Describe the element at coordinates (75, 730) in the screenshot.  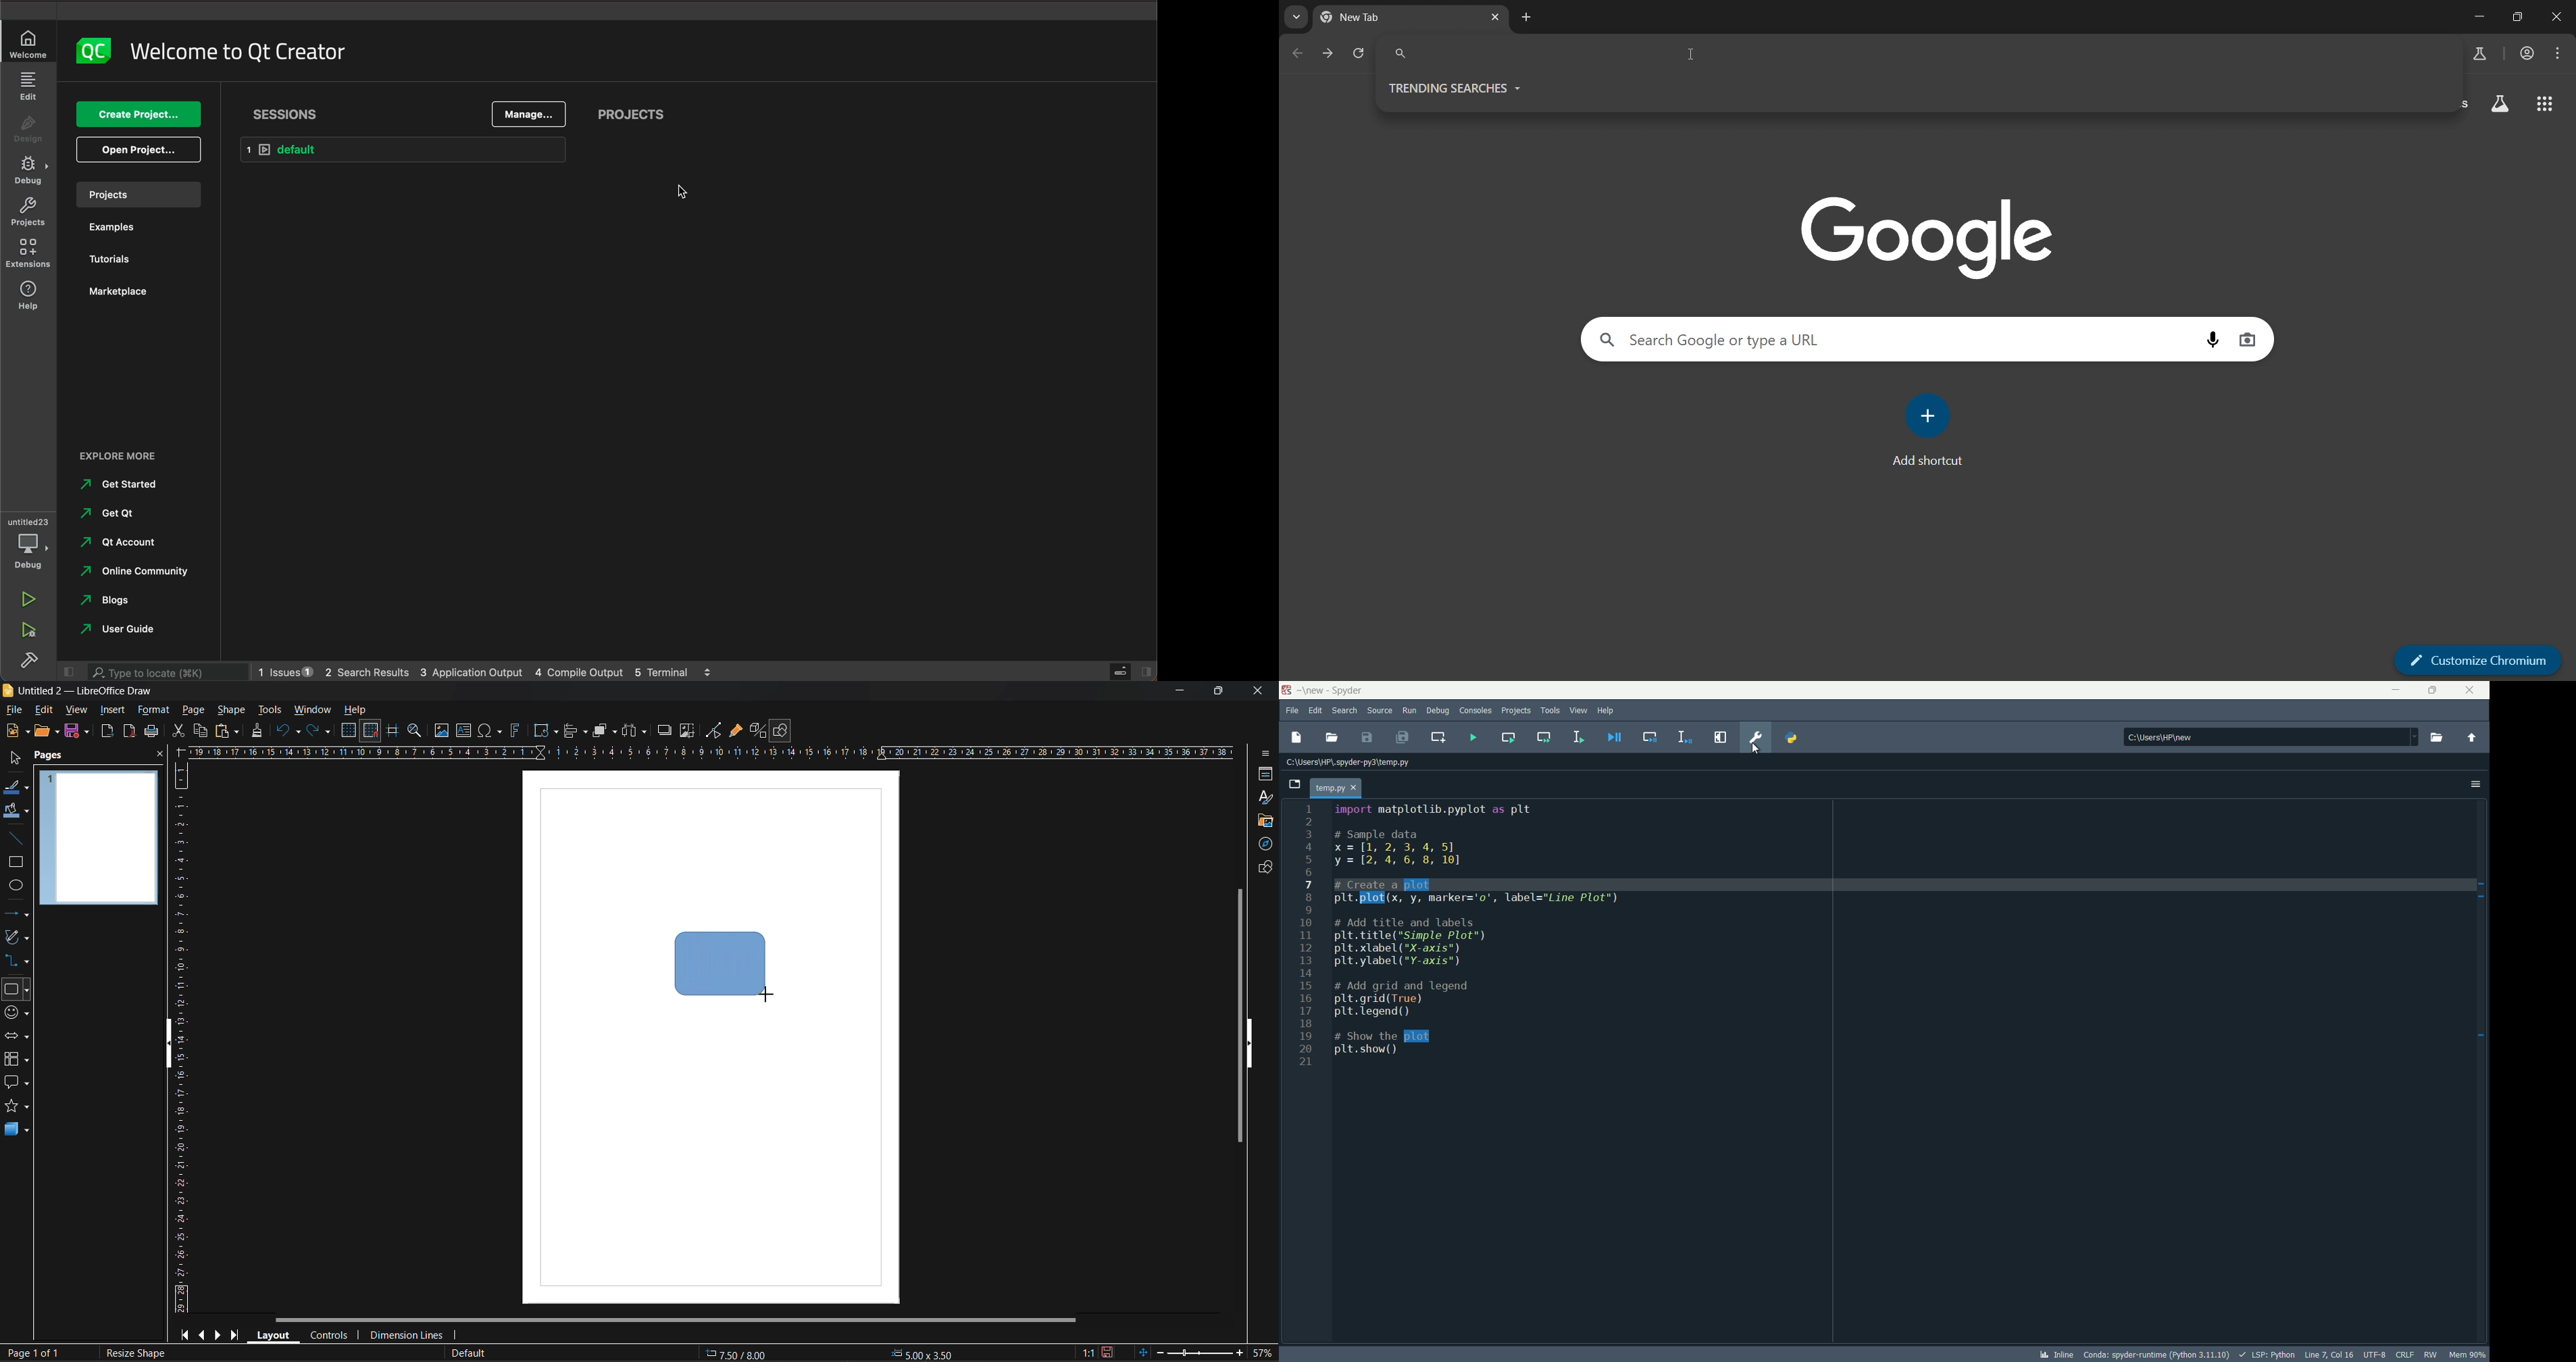
I see `save` at that location.